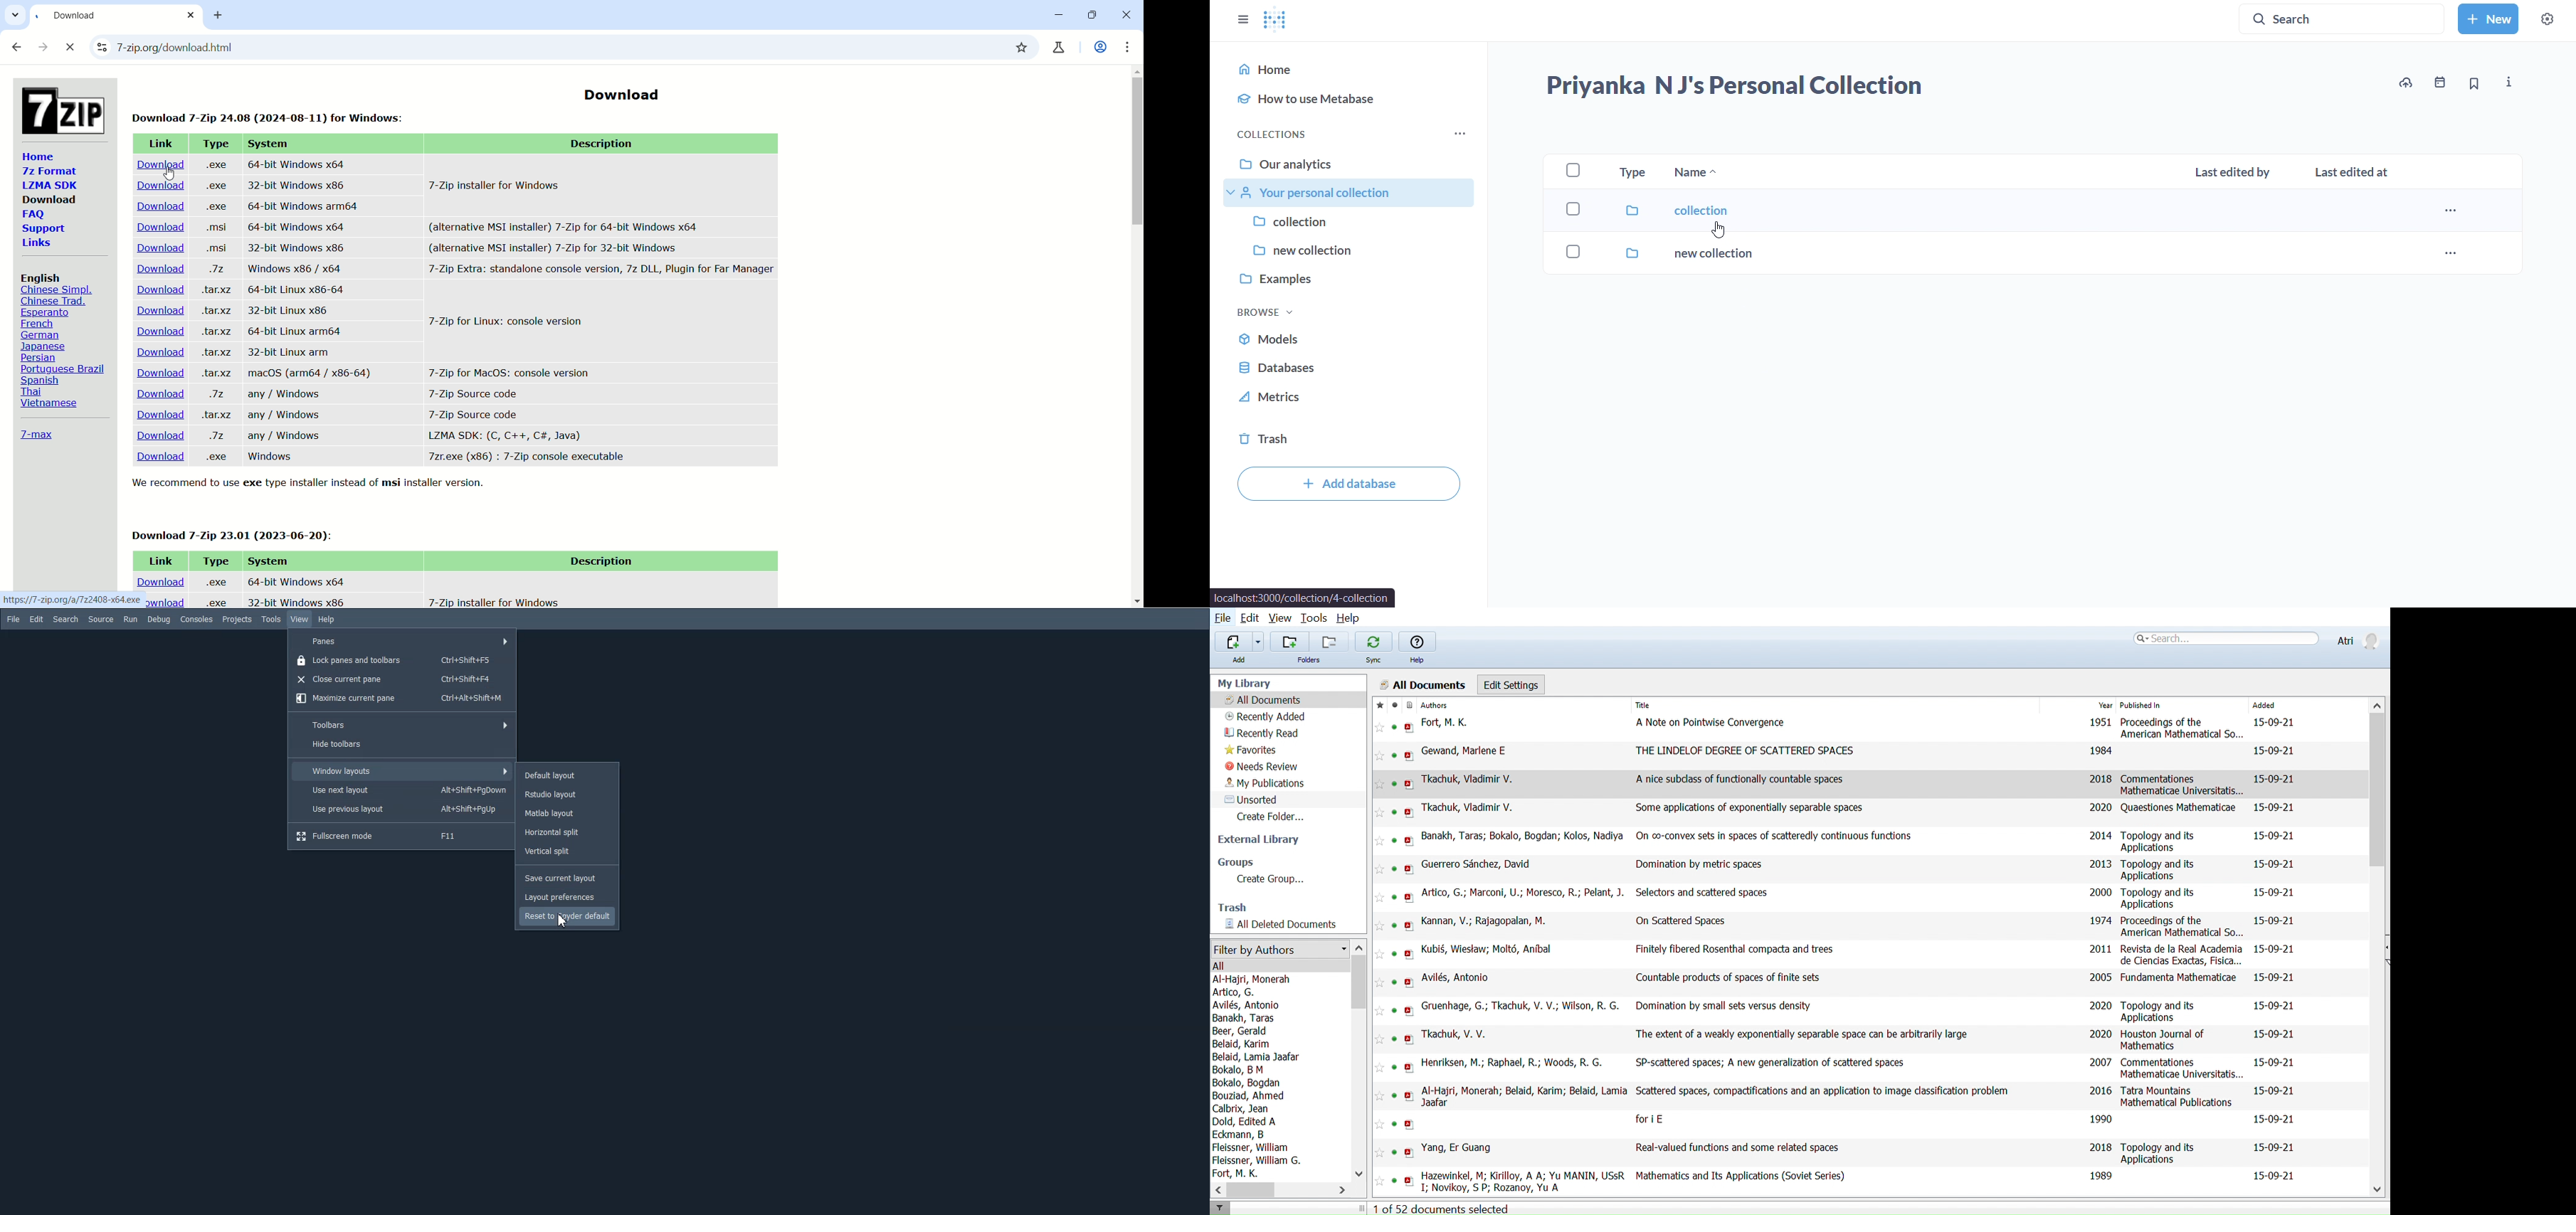 This screenshot has height=1232, width=2576. What do you see at coordinates (36, 434) in the screenshot?
I see `7-max` at bounding box center [36, 434].